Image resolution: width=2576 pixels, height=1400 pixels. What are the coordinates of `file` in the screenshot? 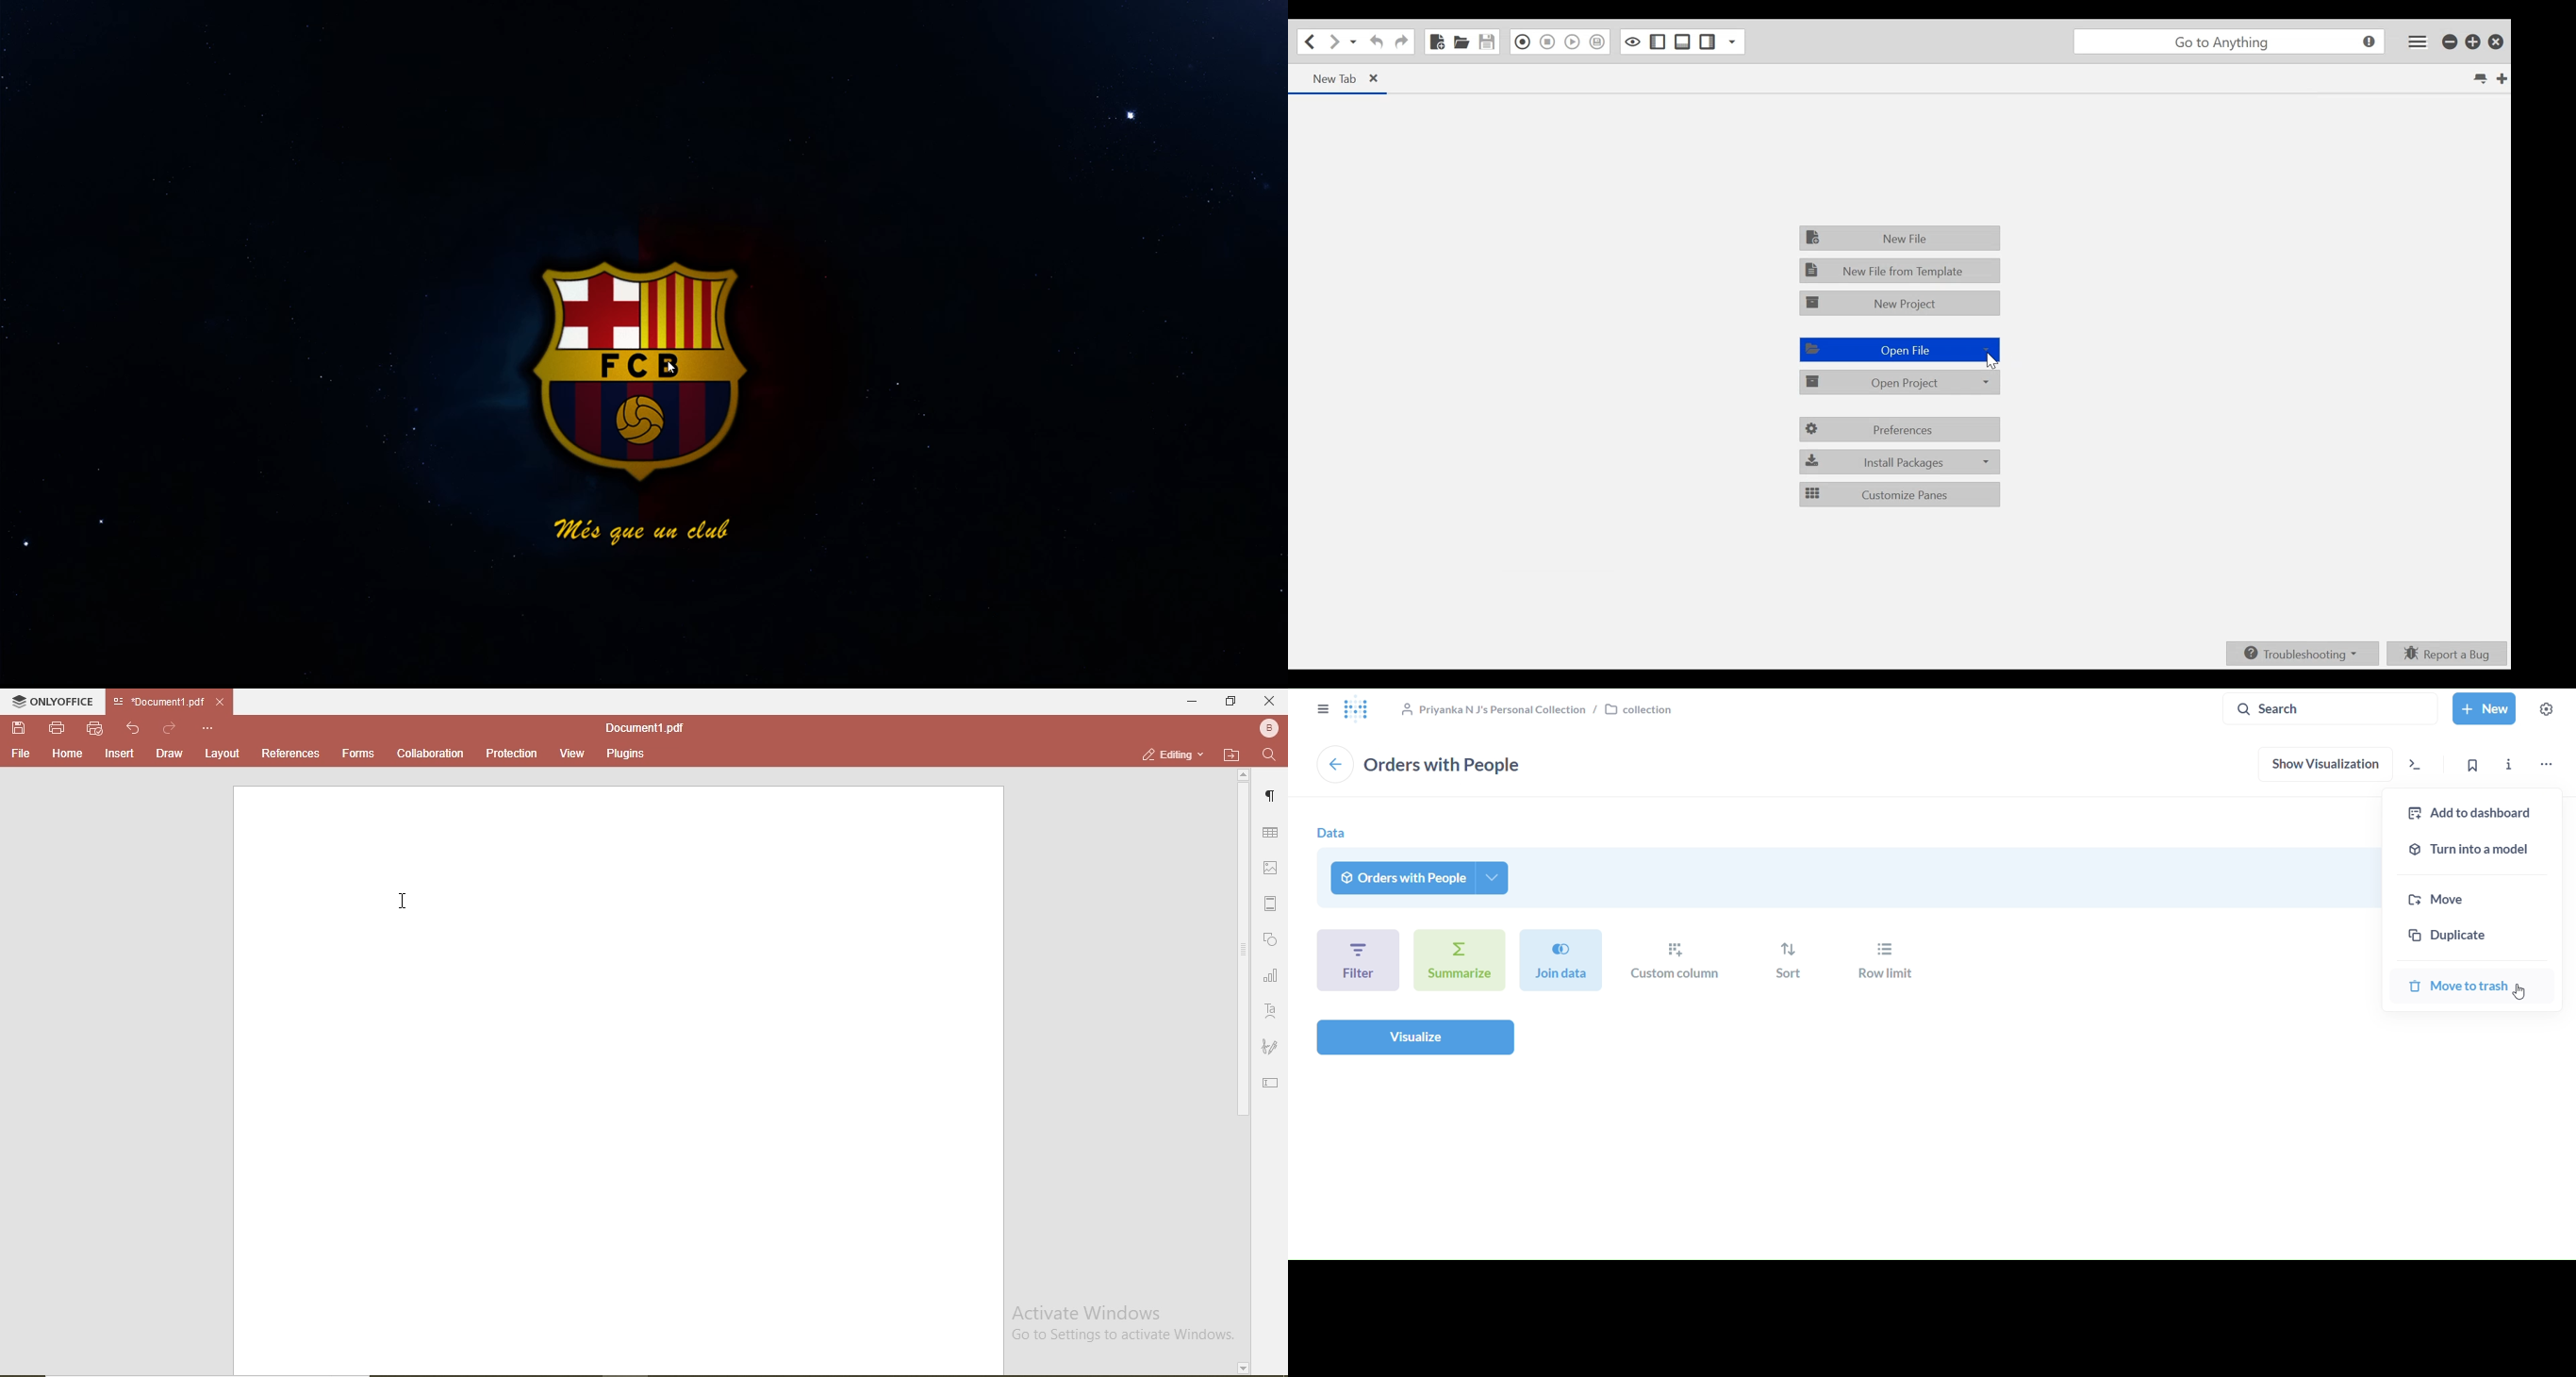 It's located at (22, 755).